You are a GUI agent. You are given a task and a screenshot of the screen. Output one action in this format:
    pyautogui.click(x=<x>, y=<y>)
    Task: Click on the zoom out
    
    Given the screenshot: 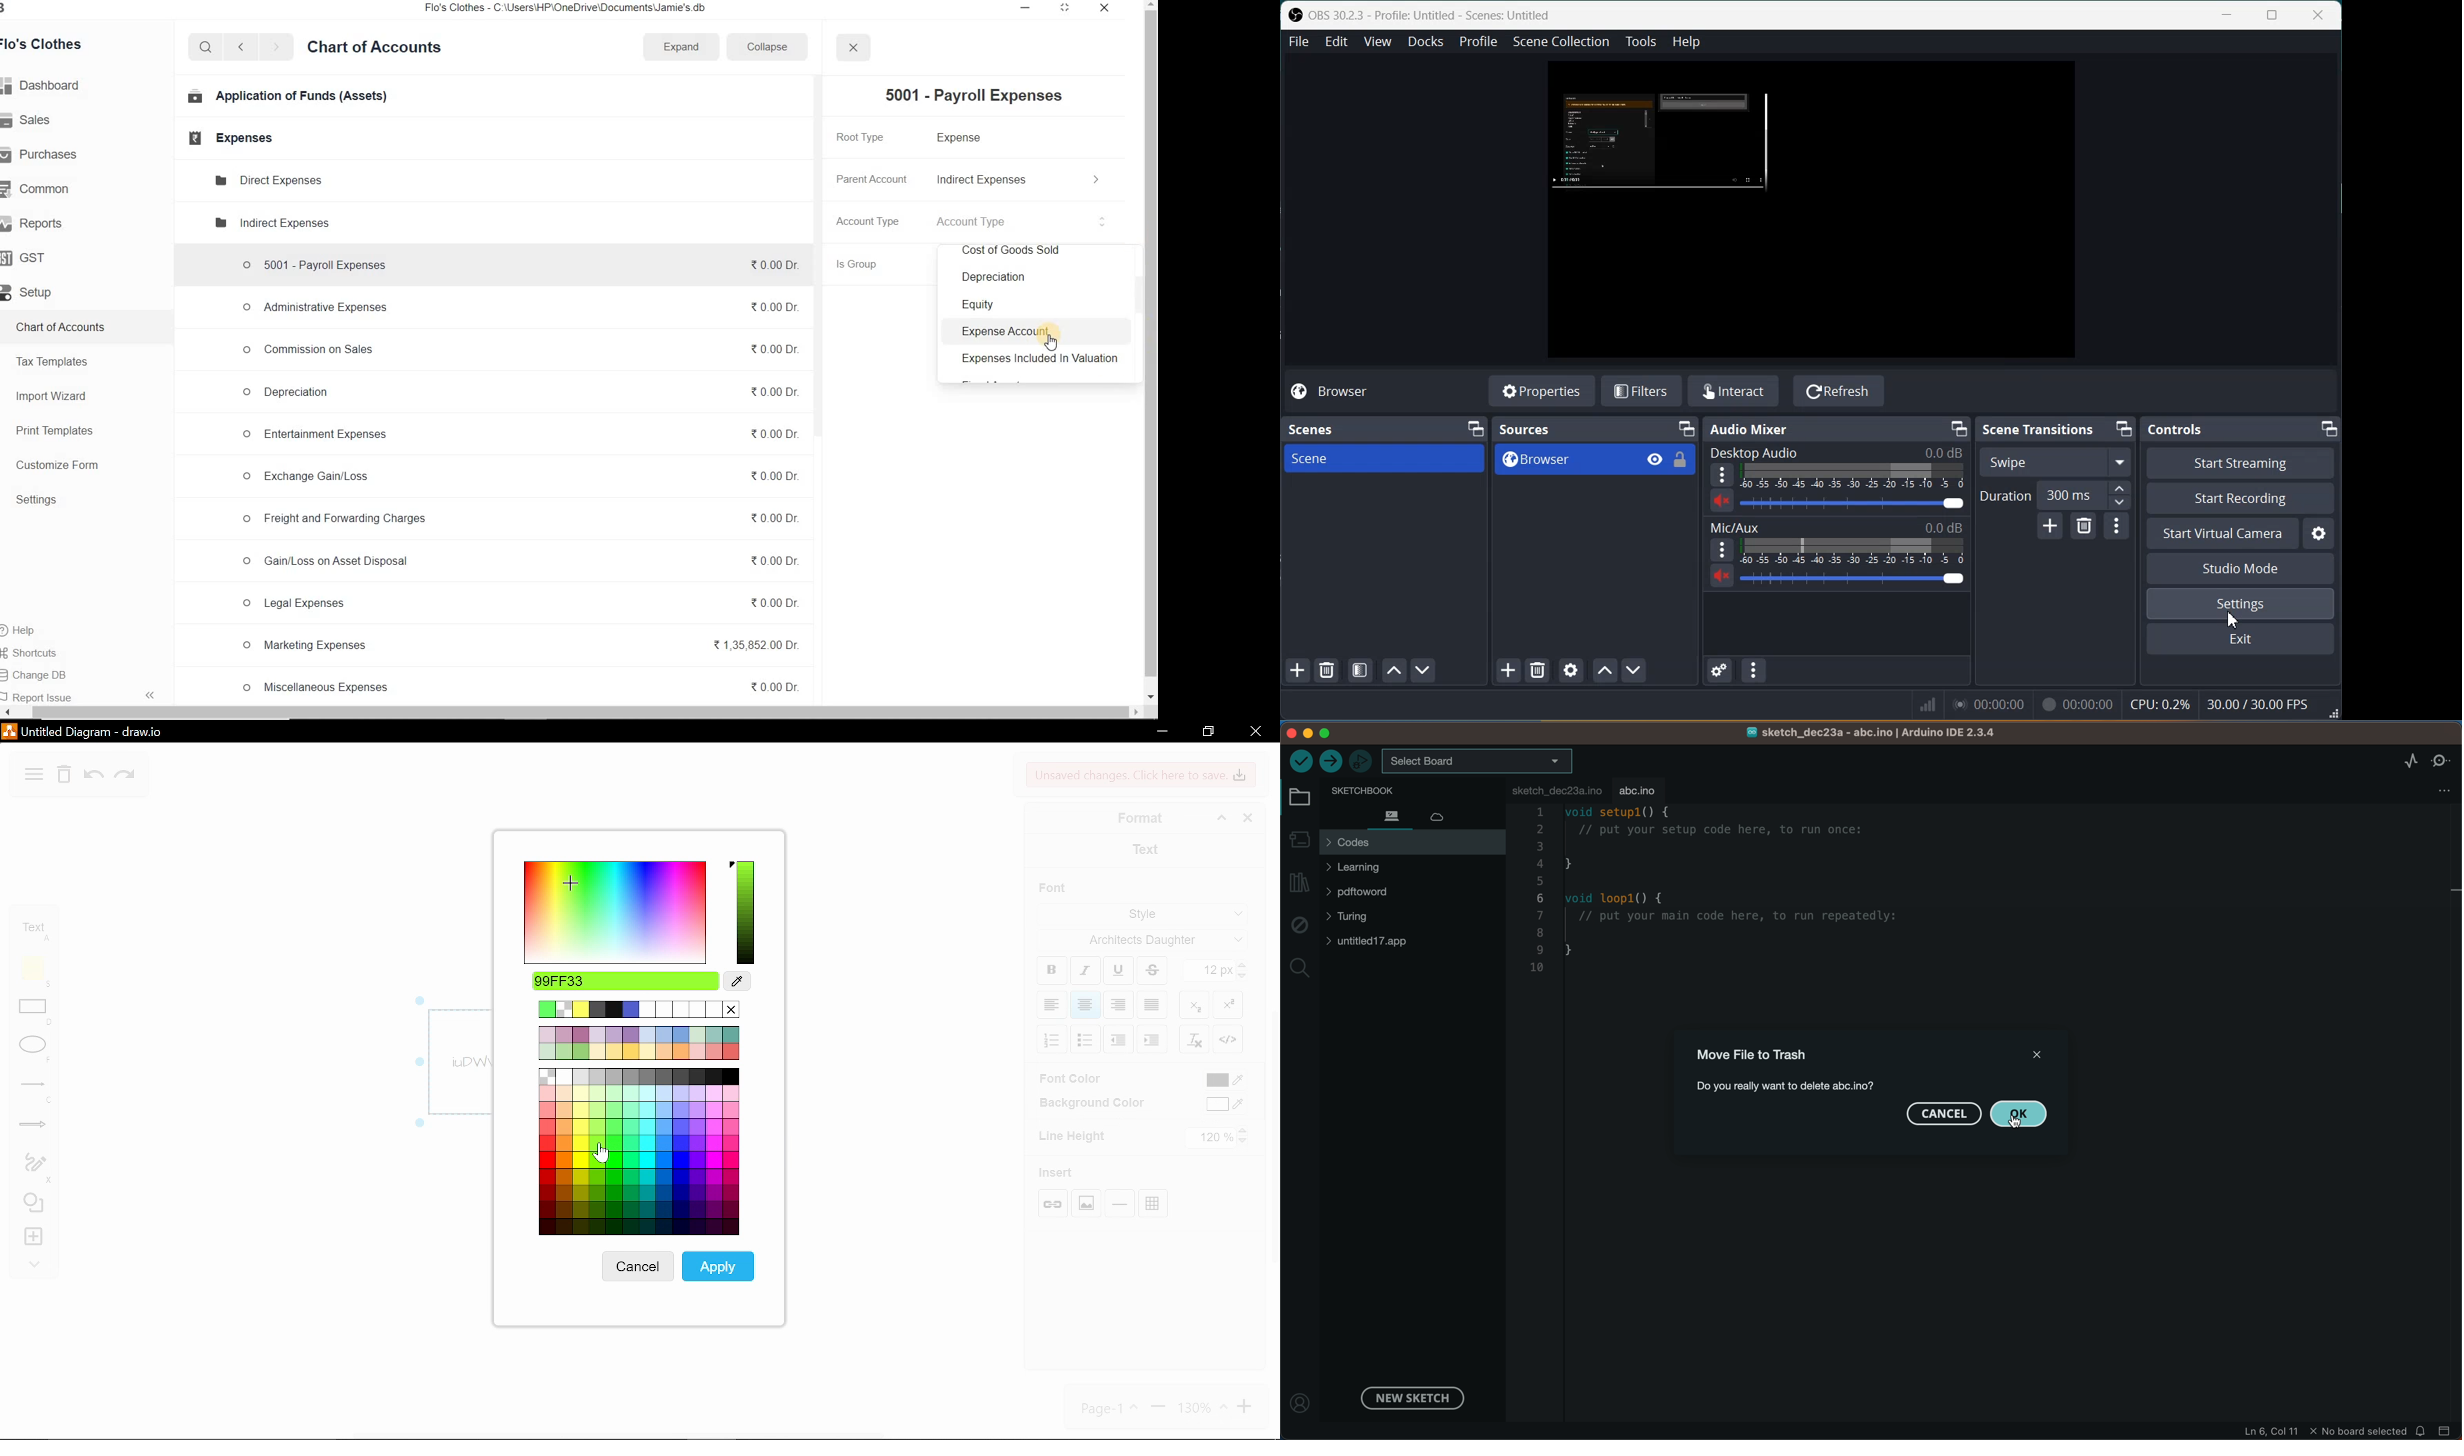 What is the action you would take?
    pyautogui.click(x=1156, y=1410)
    